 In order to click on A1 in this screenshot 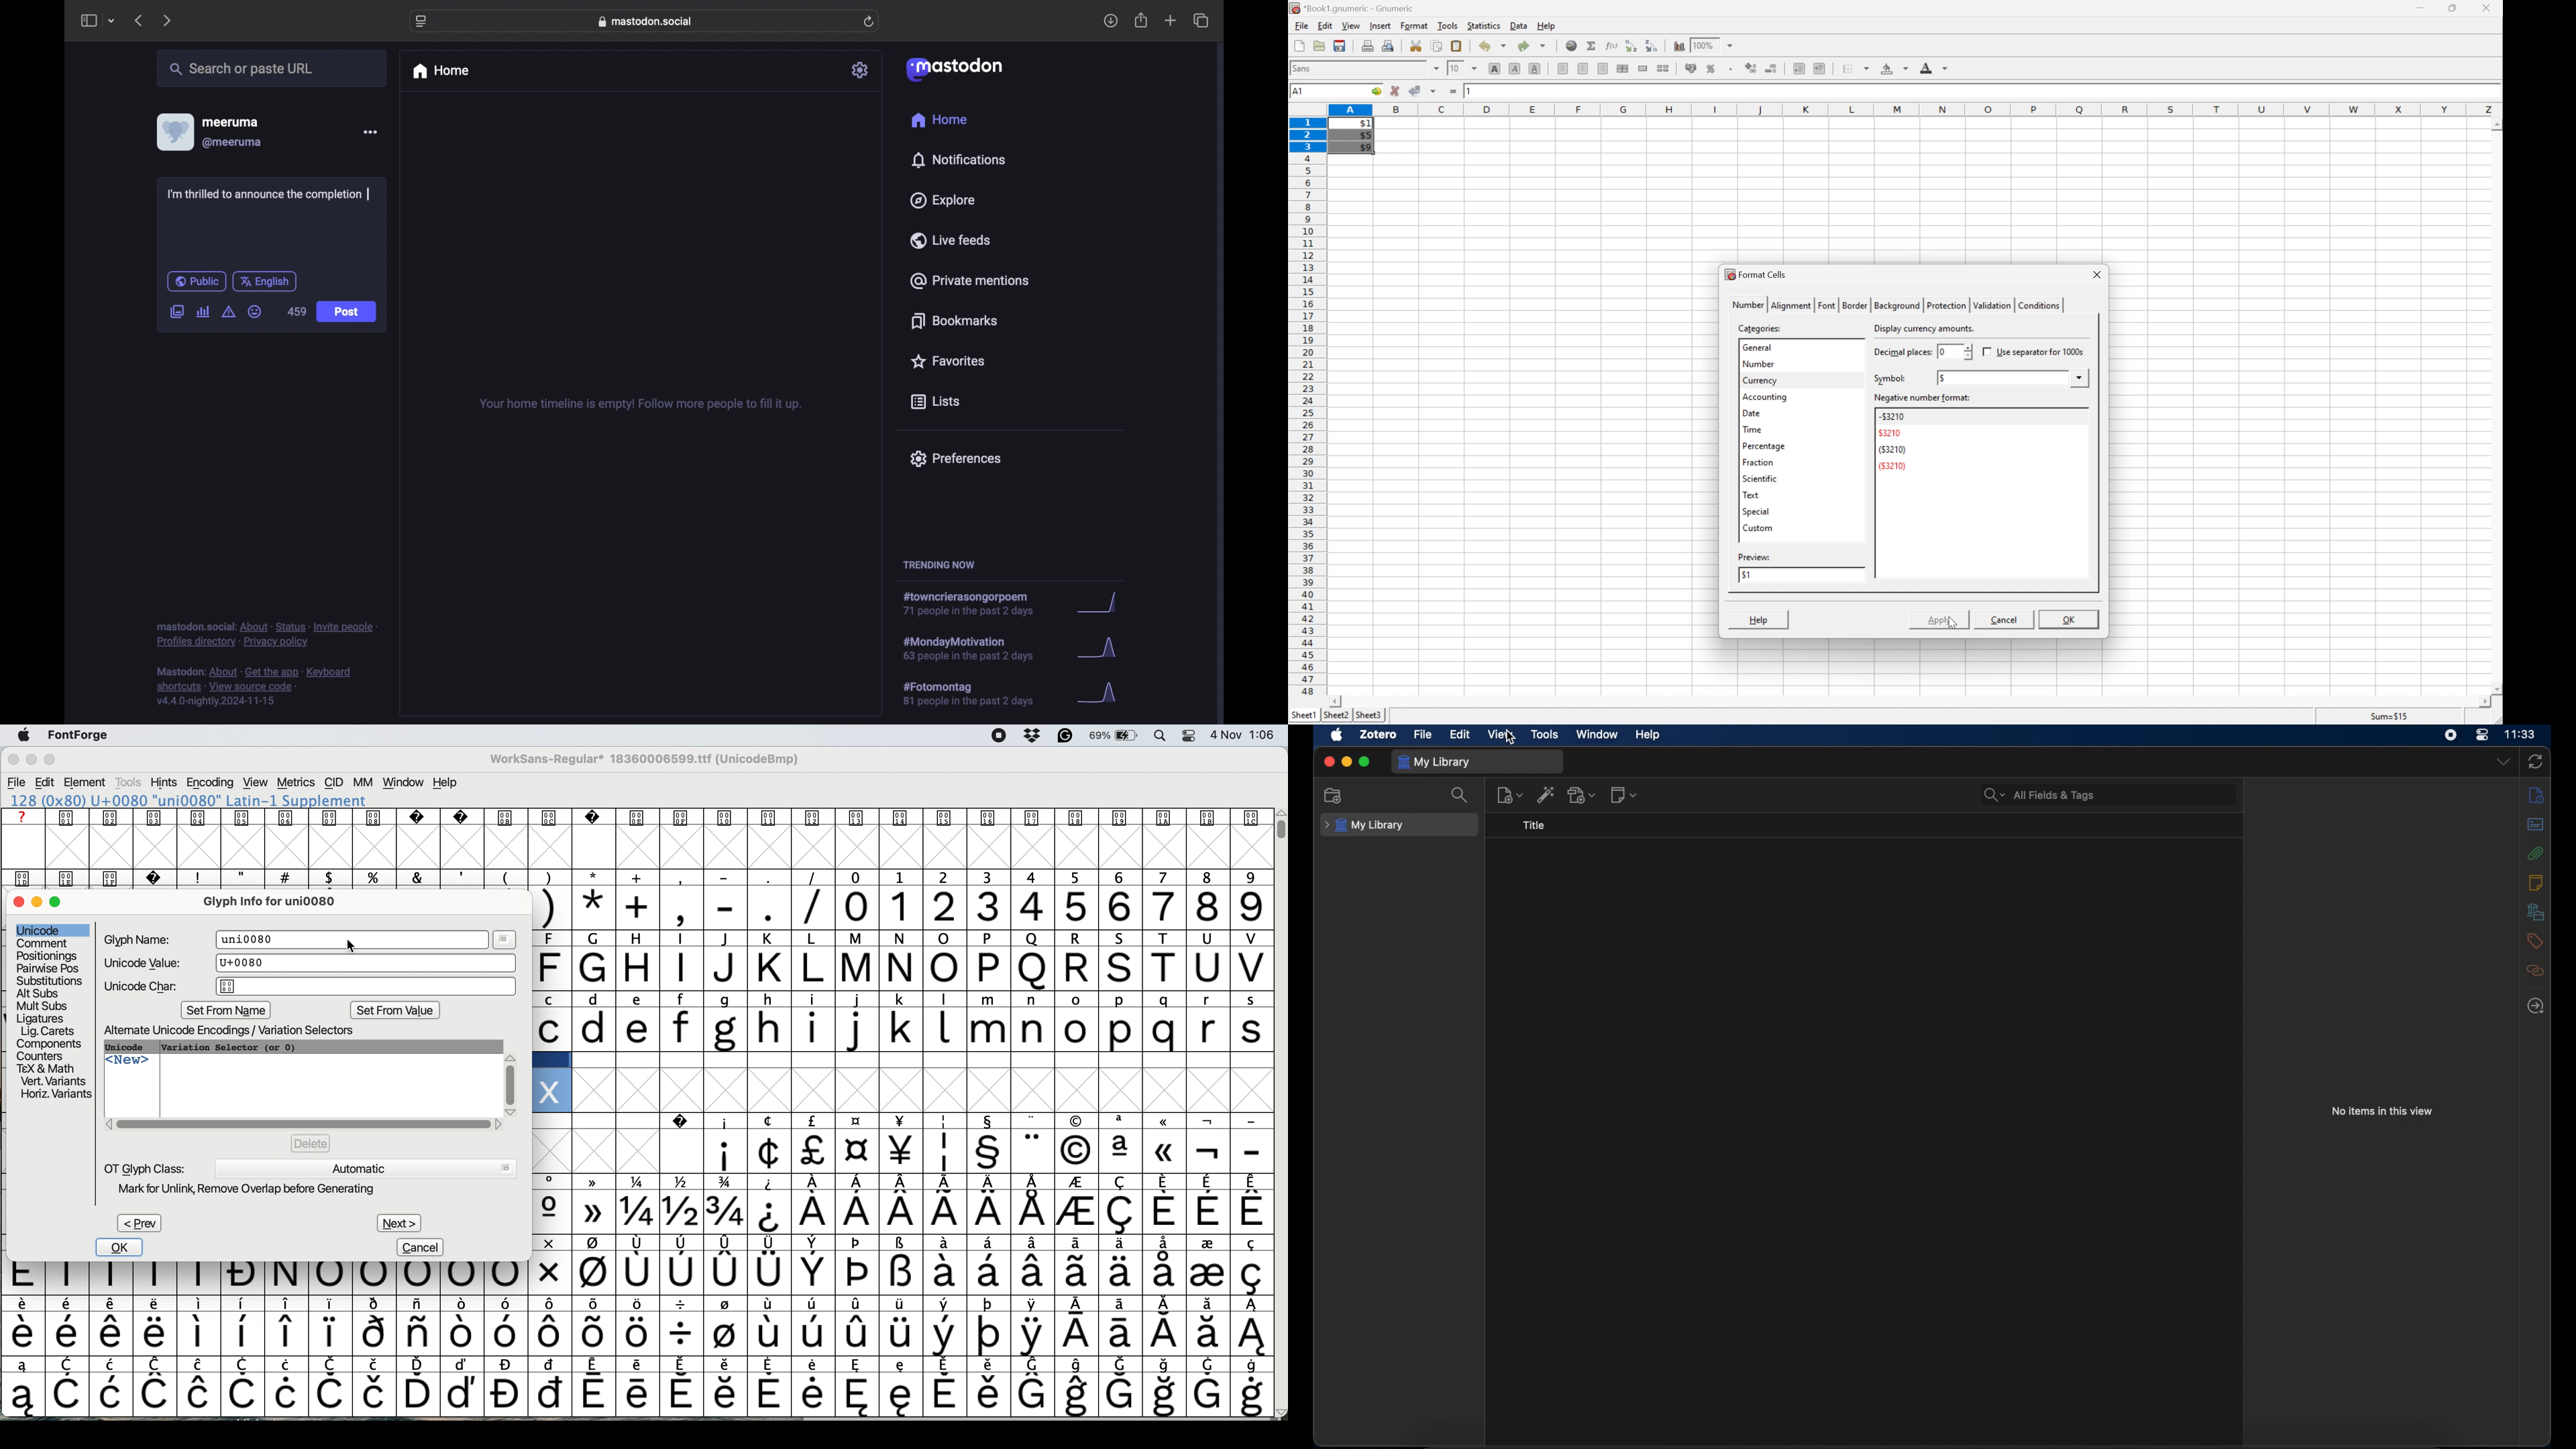, I will do `click(1299, 91)`.